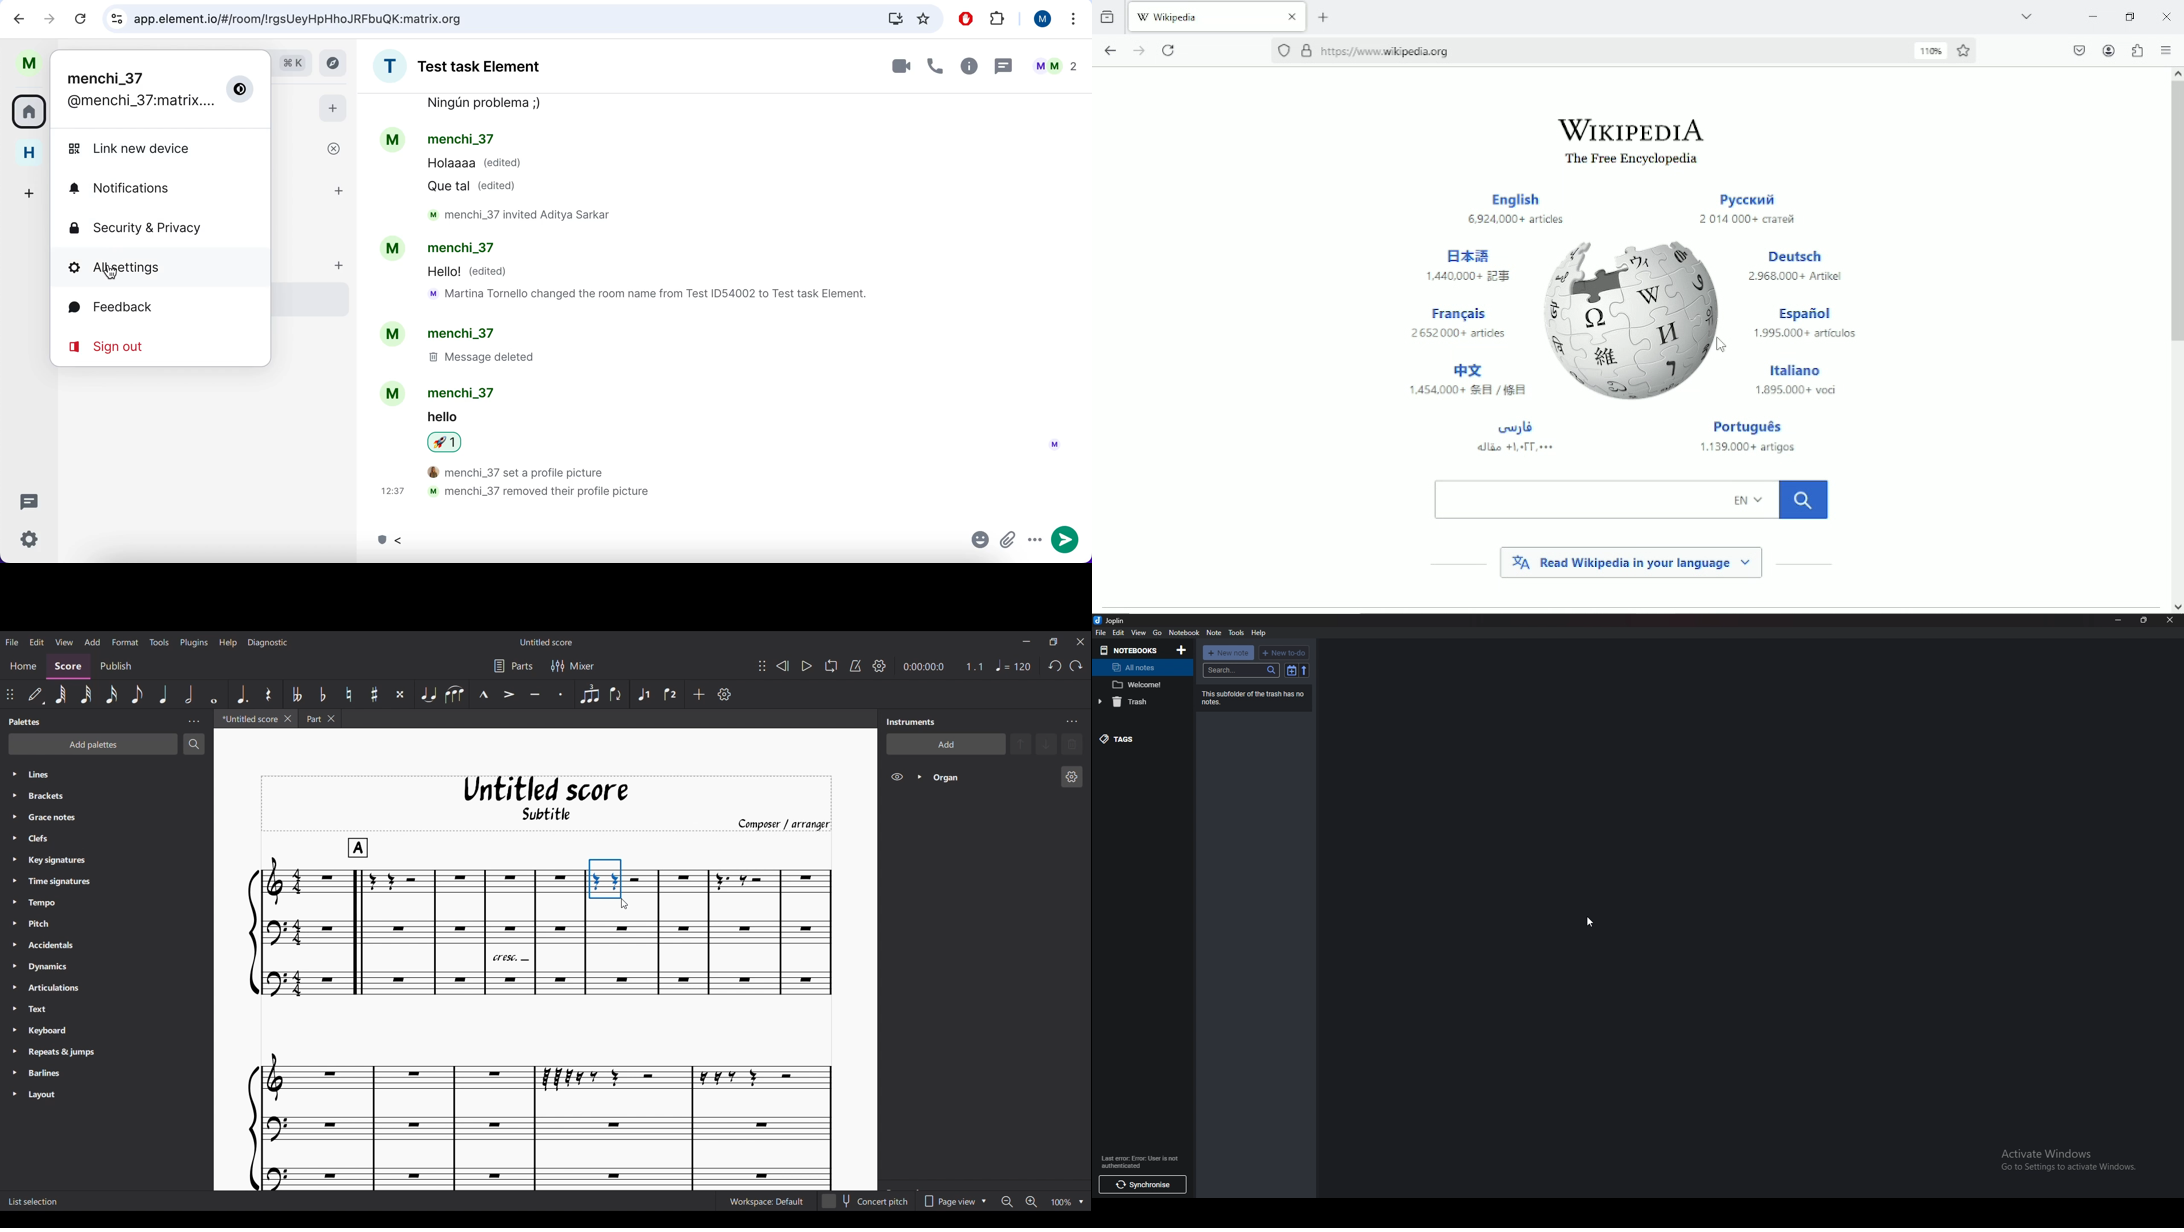 The height and width of the screenshot is (1232, 2184). What do you see at coordinates (977, 543) in the screenshot?
I see `emoji` at bounding box center [977, 543].